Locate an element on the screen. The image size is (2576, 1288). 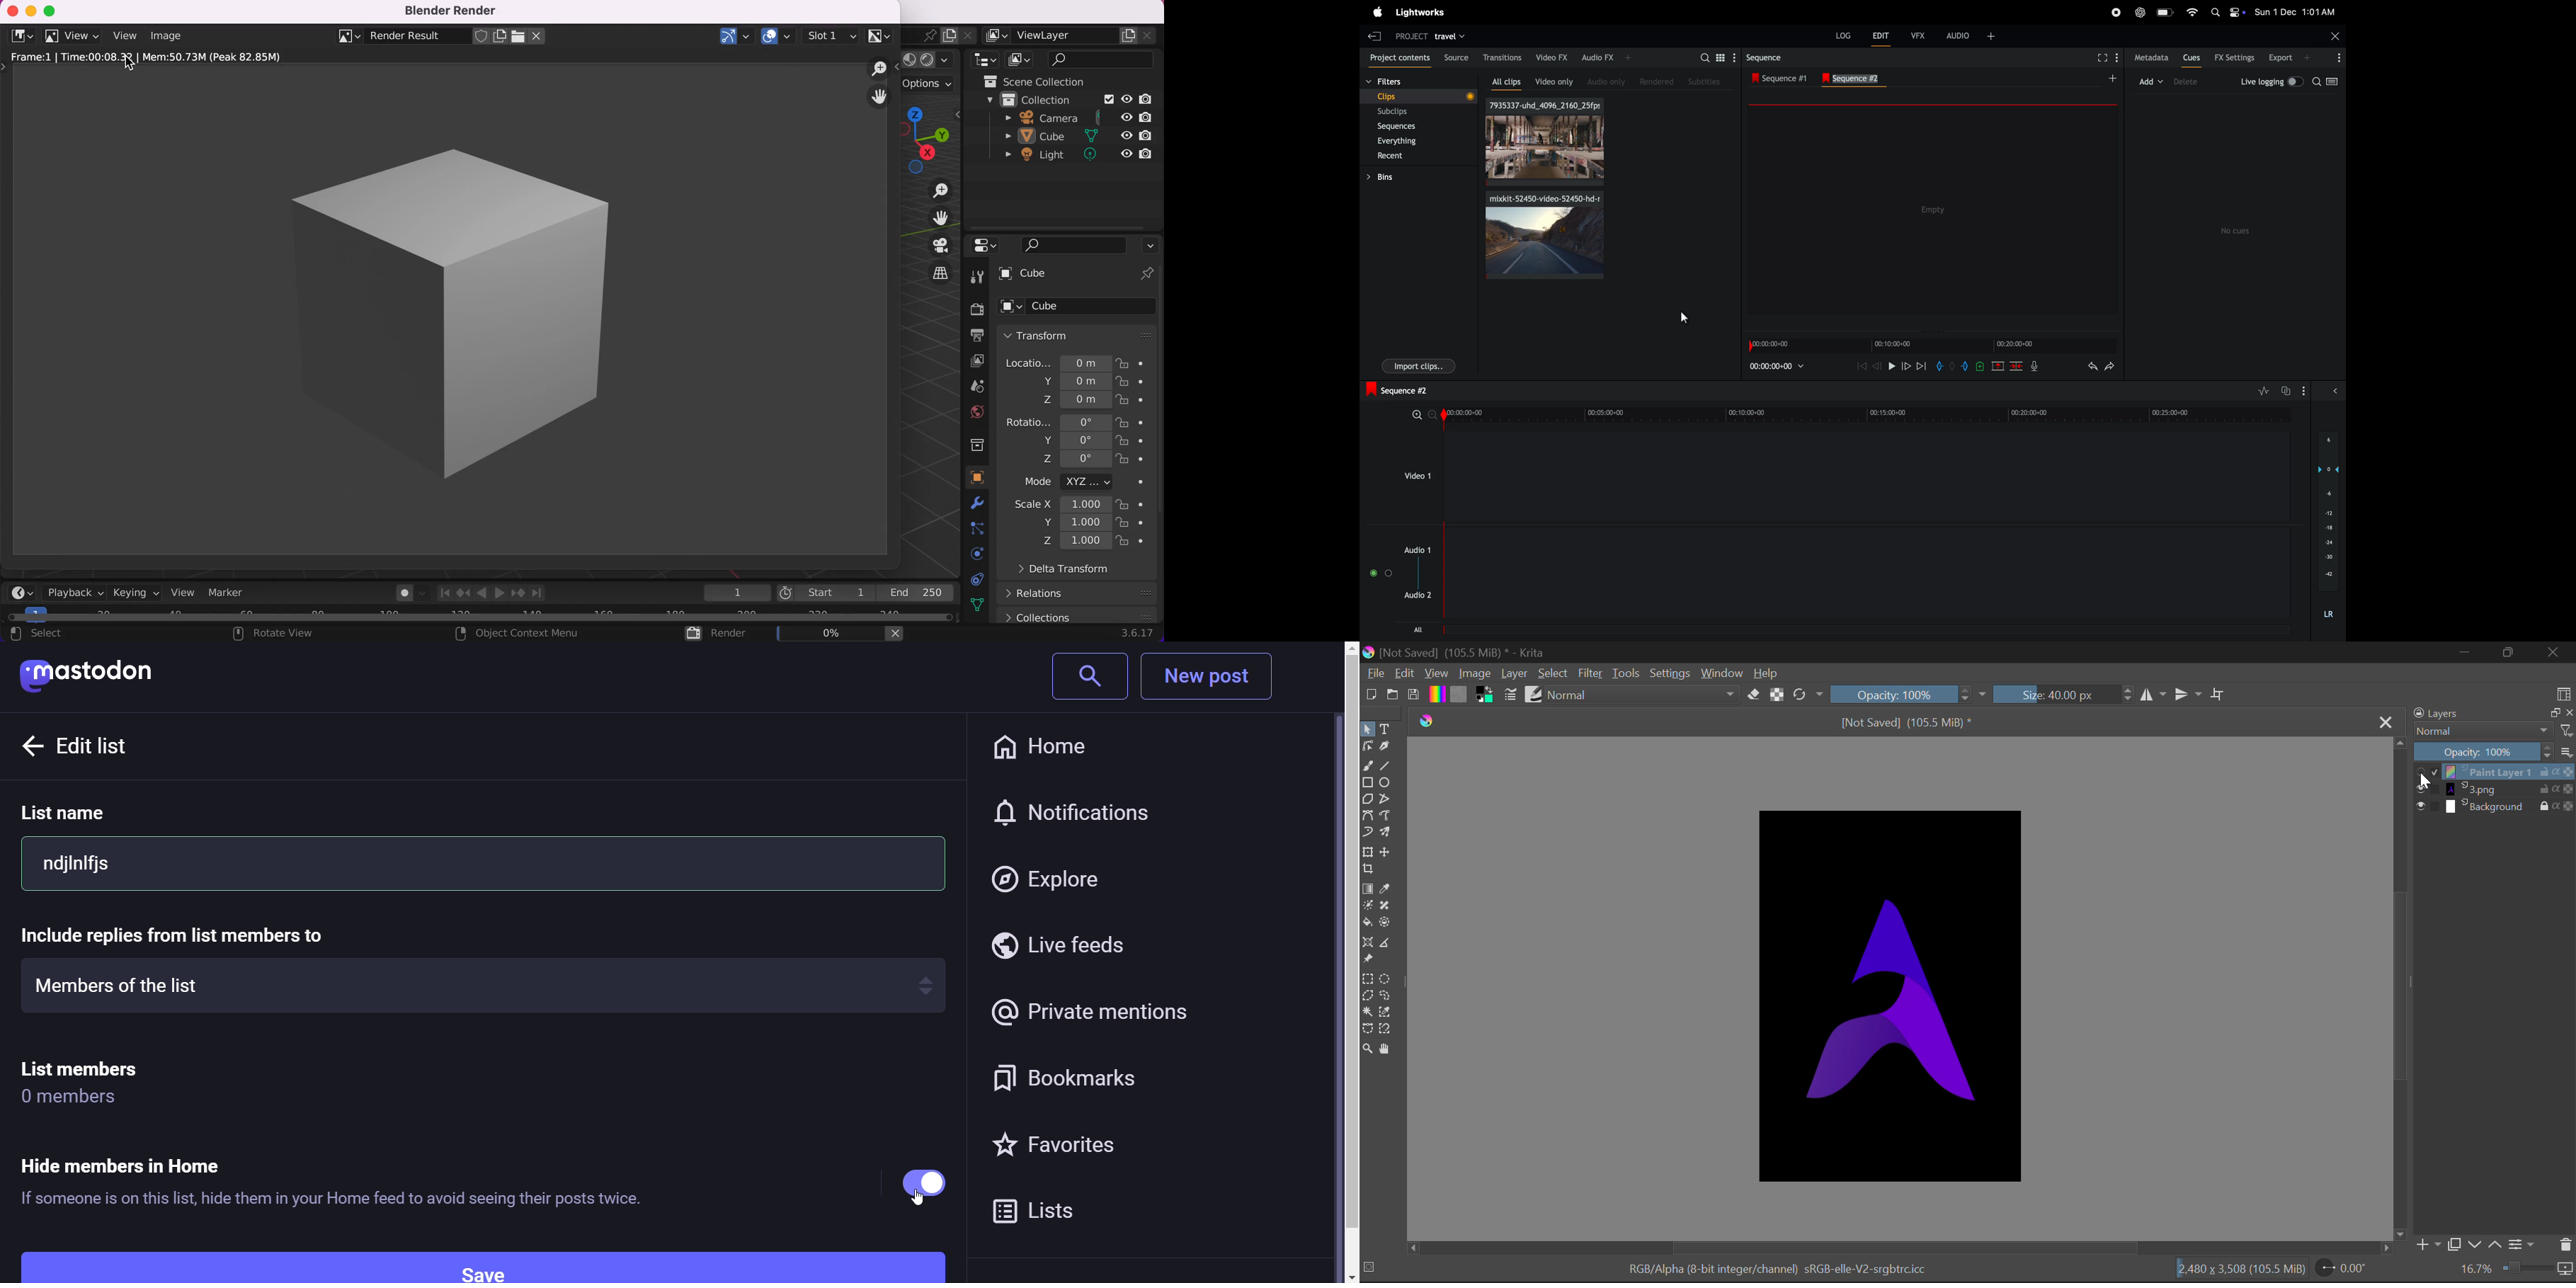
travel is located at coordinates (1450, 35).